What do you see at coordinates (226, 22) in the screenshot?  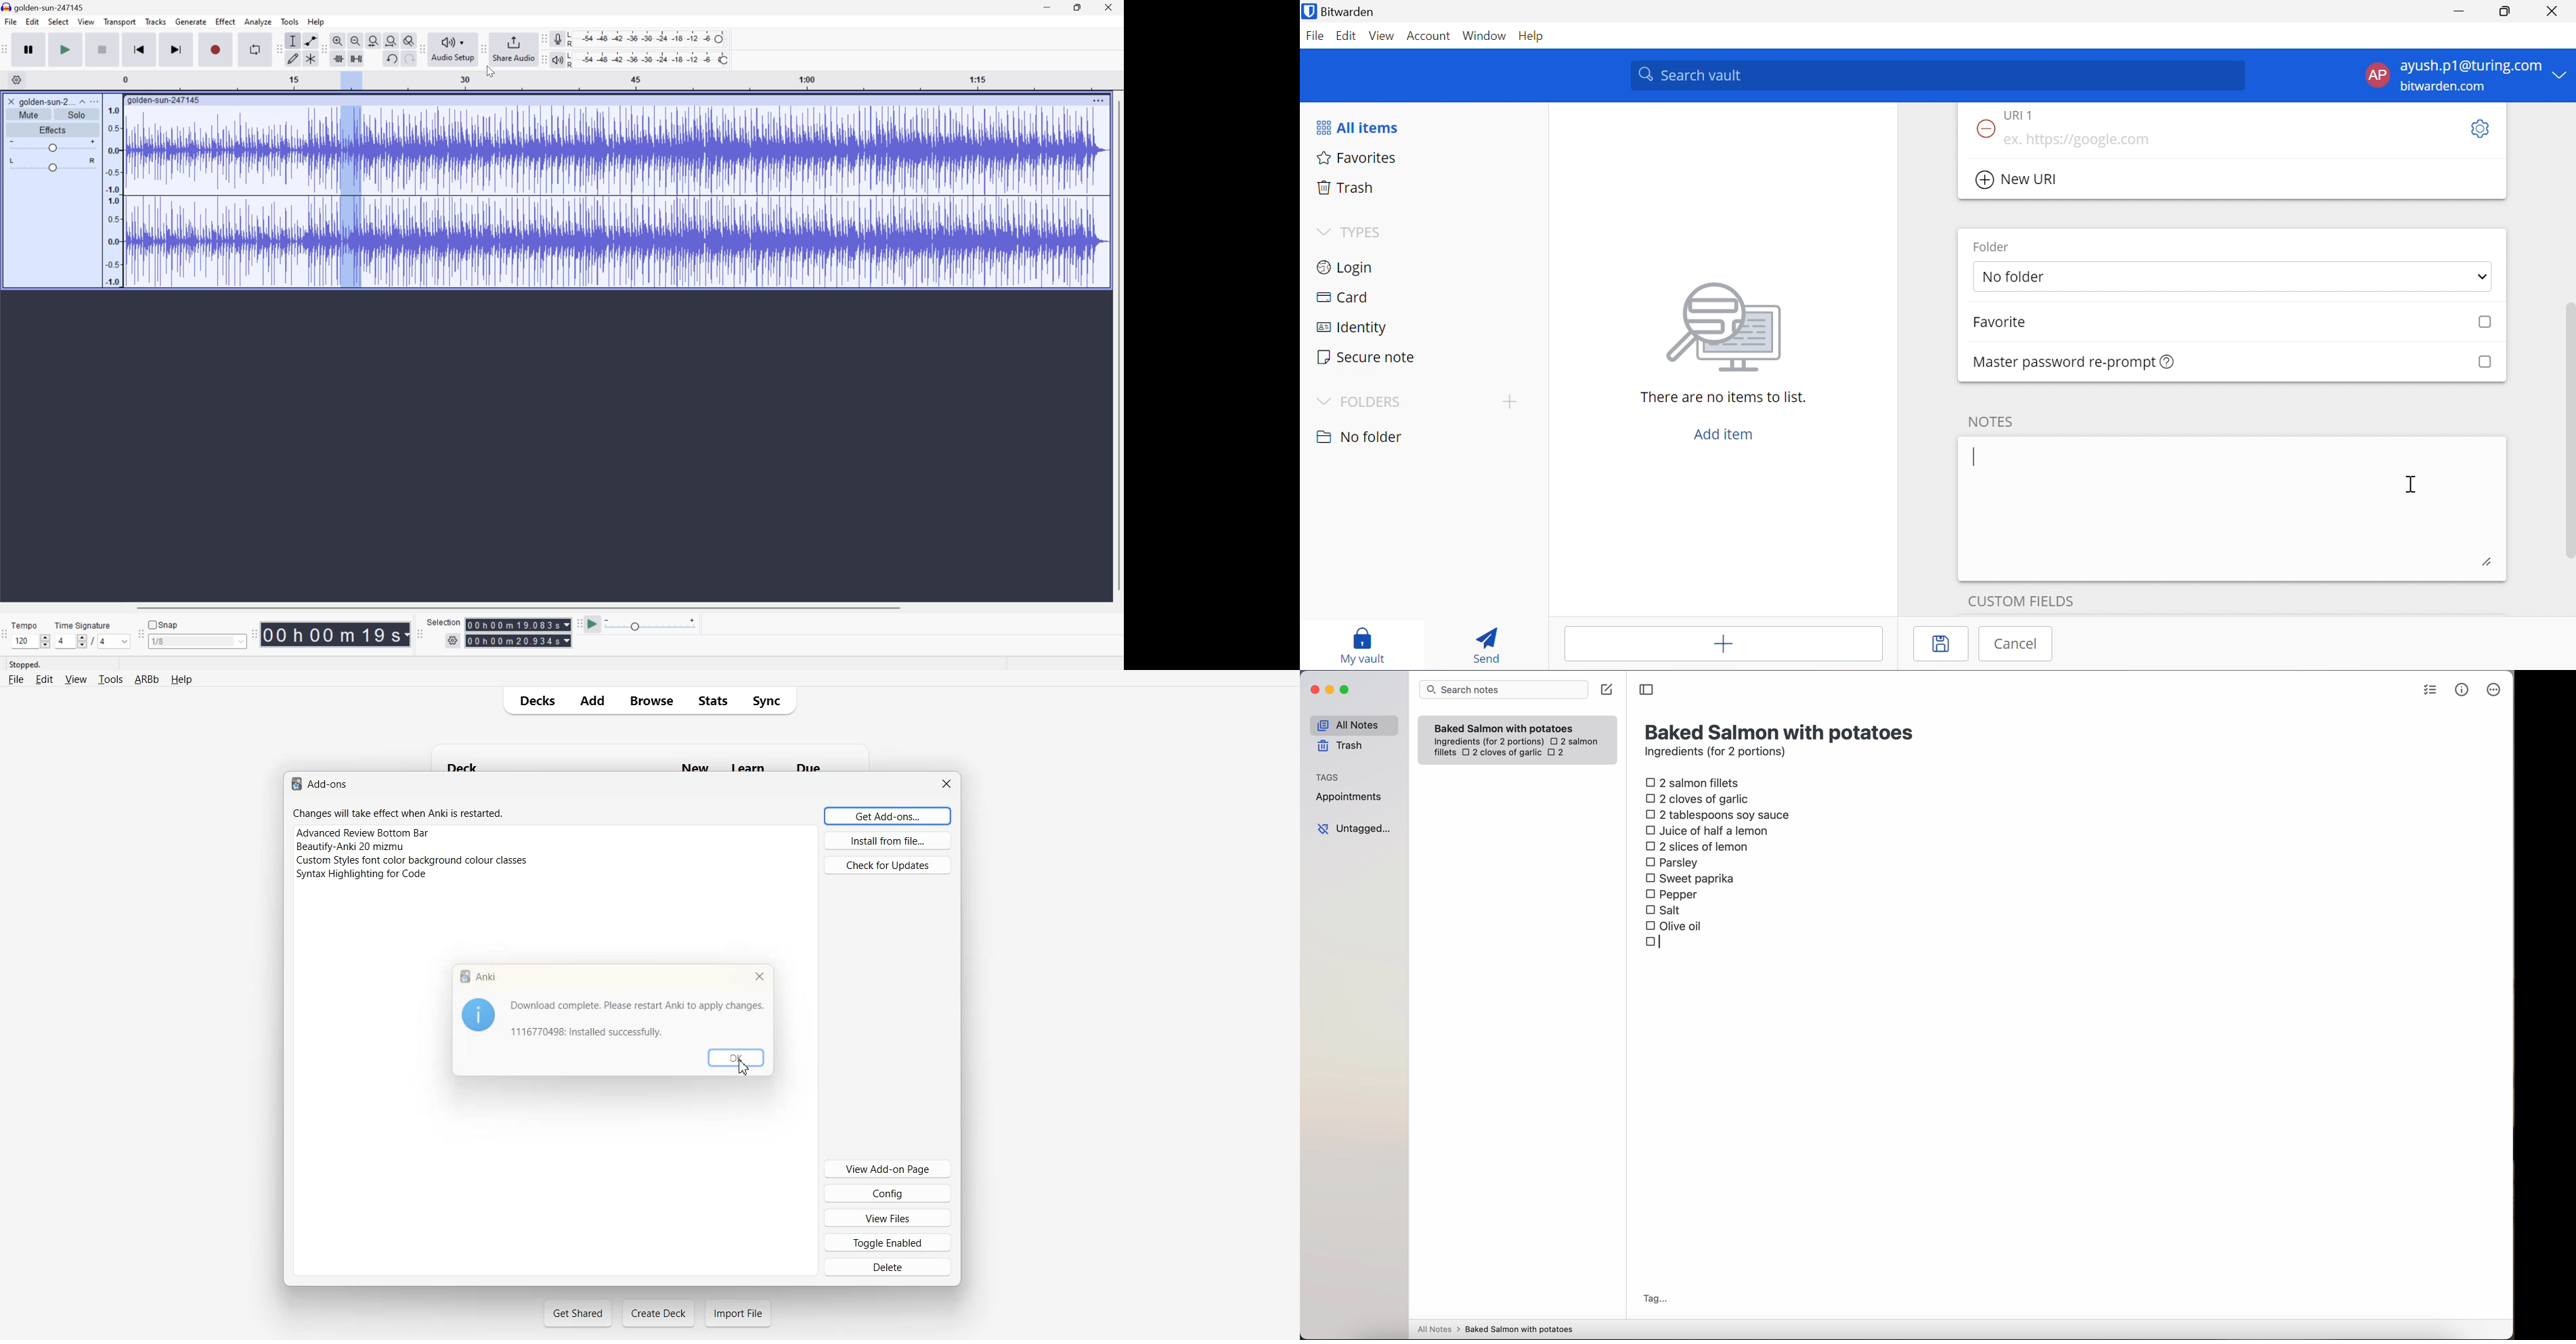 I see `Effect` at bounding box center [226, 22].